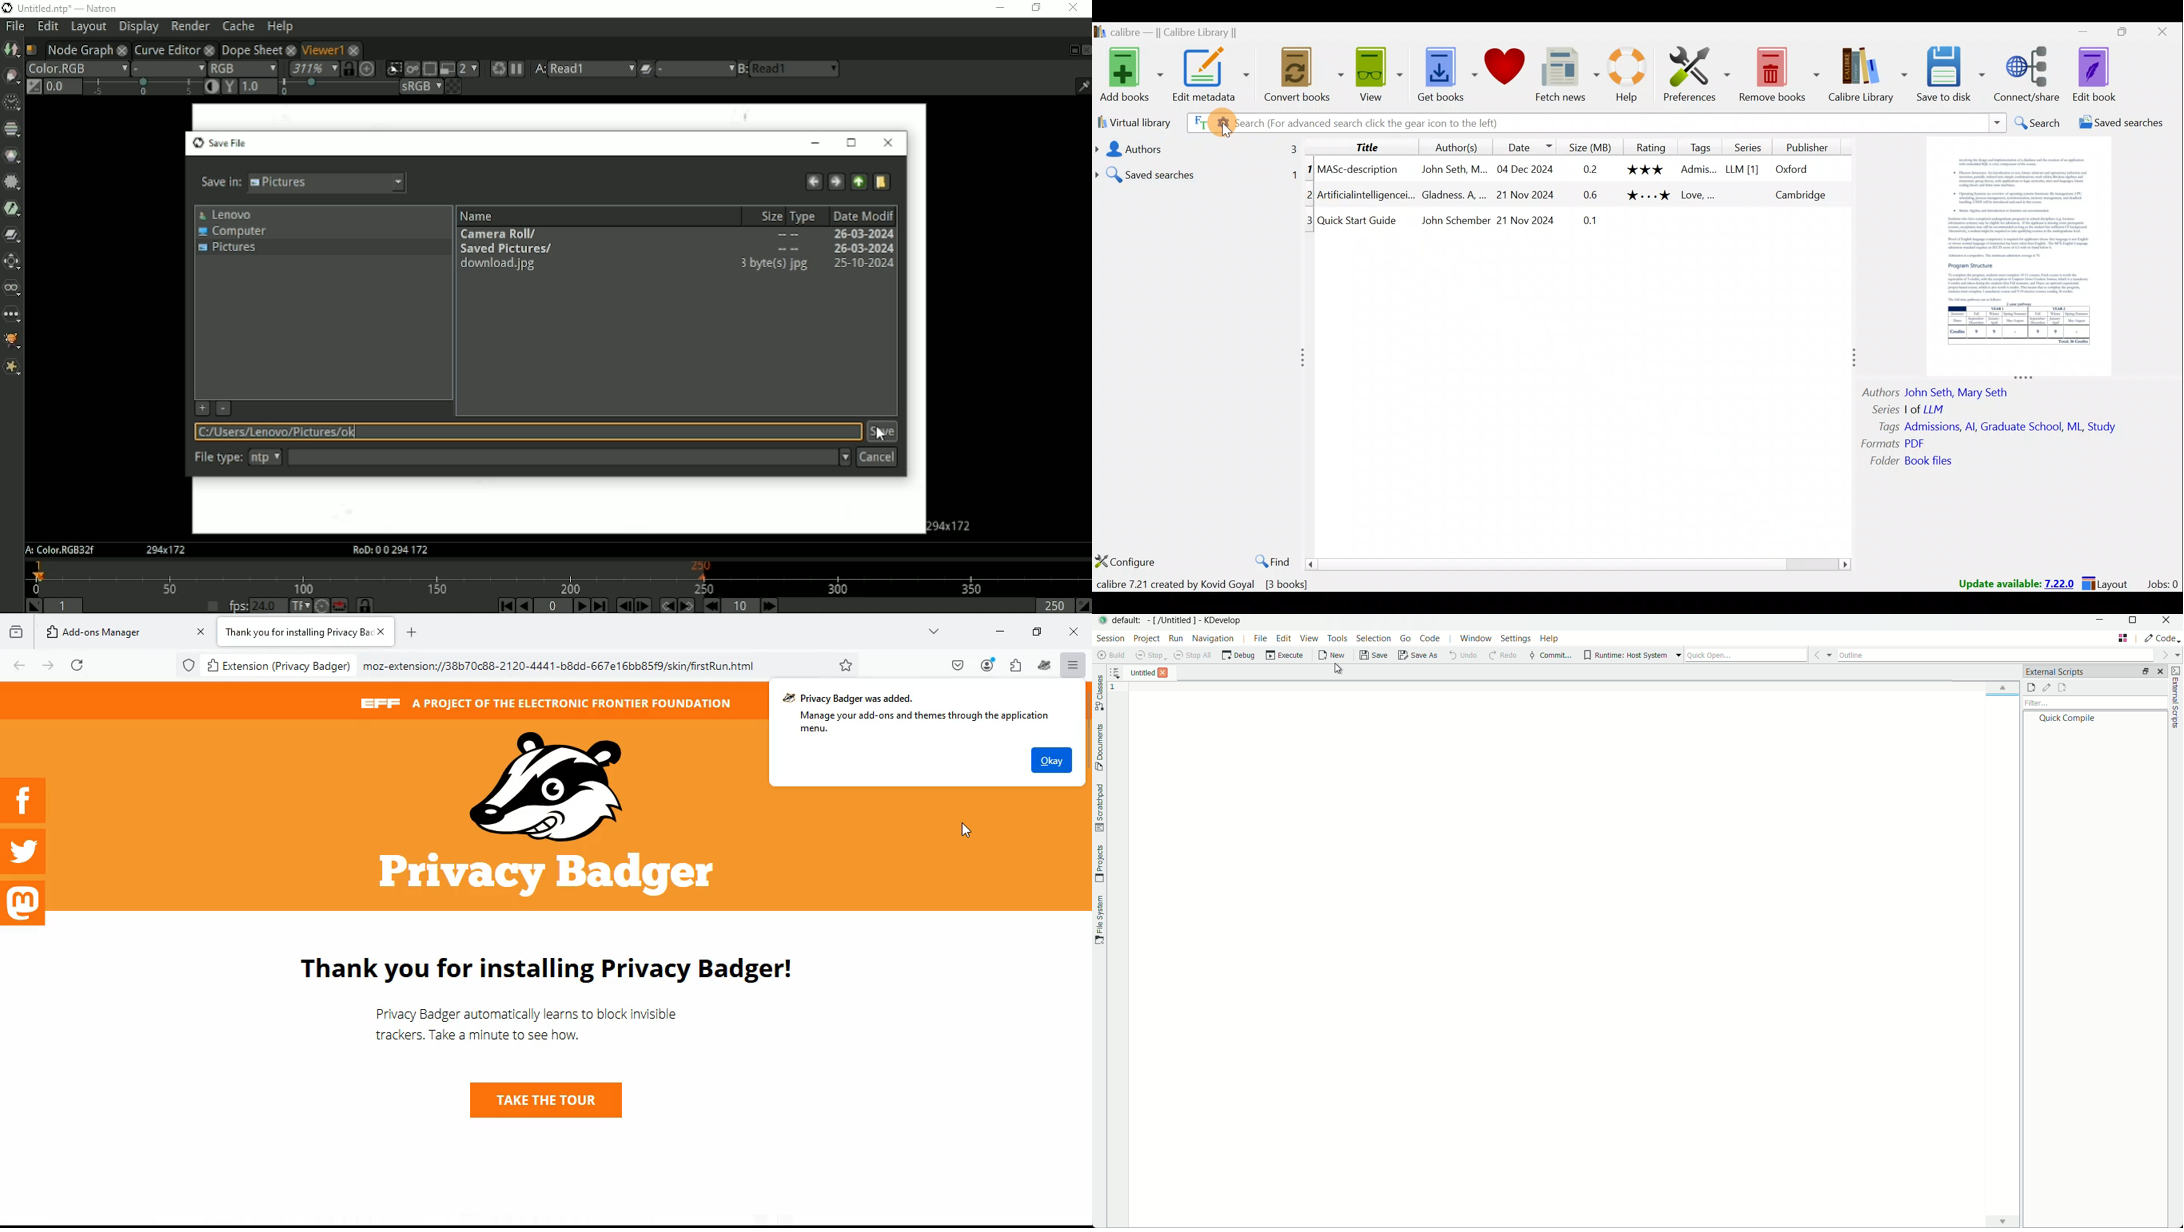 Image resolution: width=2184 pixels, height=1232 pixels. Describe the element at coordinates (558, 664) in the screenshot. I see `moz-extension://38b70c88-2120-4441-b8dd-667e16bb8519/skin/firstRun. html` at that location.